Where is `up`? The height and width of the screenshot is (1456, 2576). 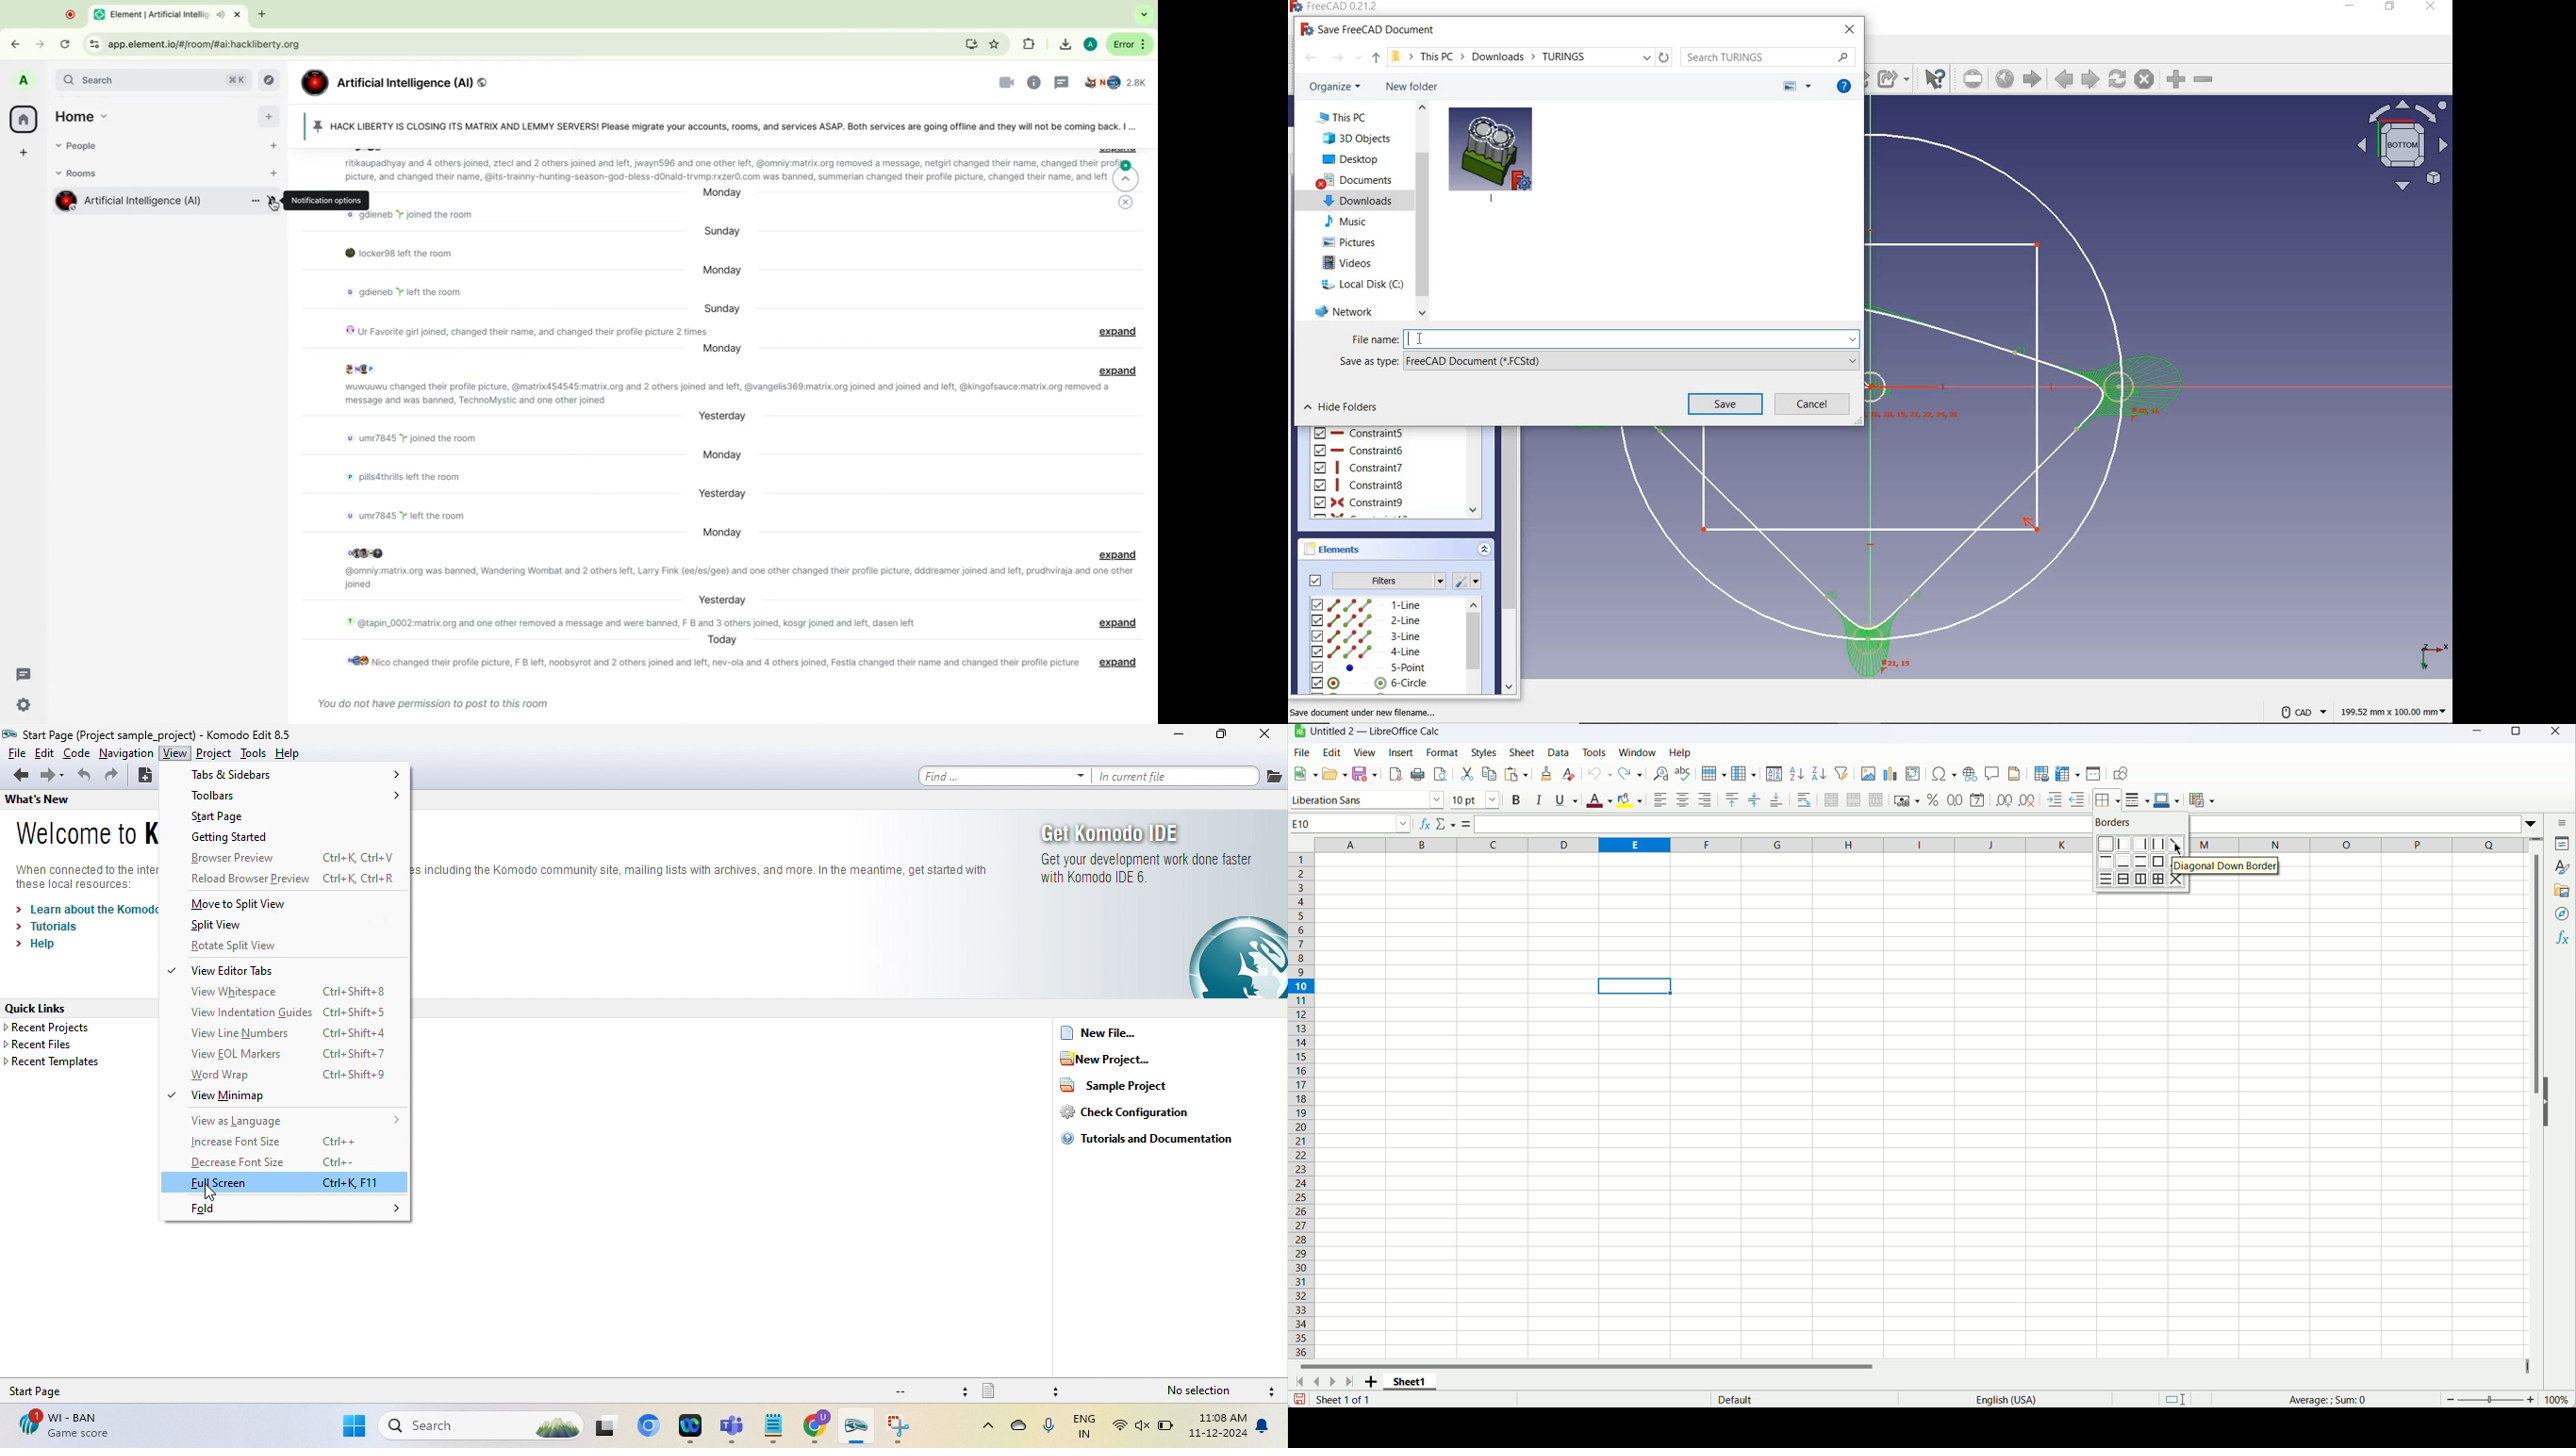 up is located at coordinates (1375, 58).